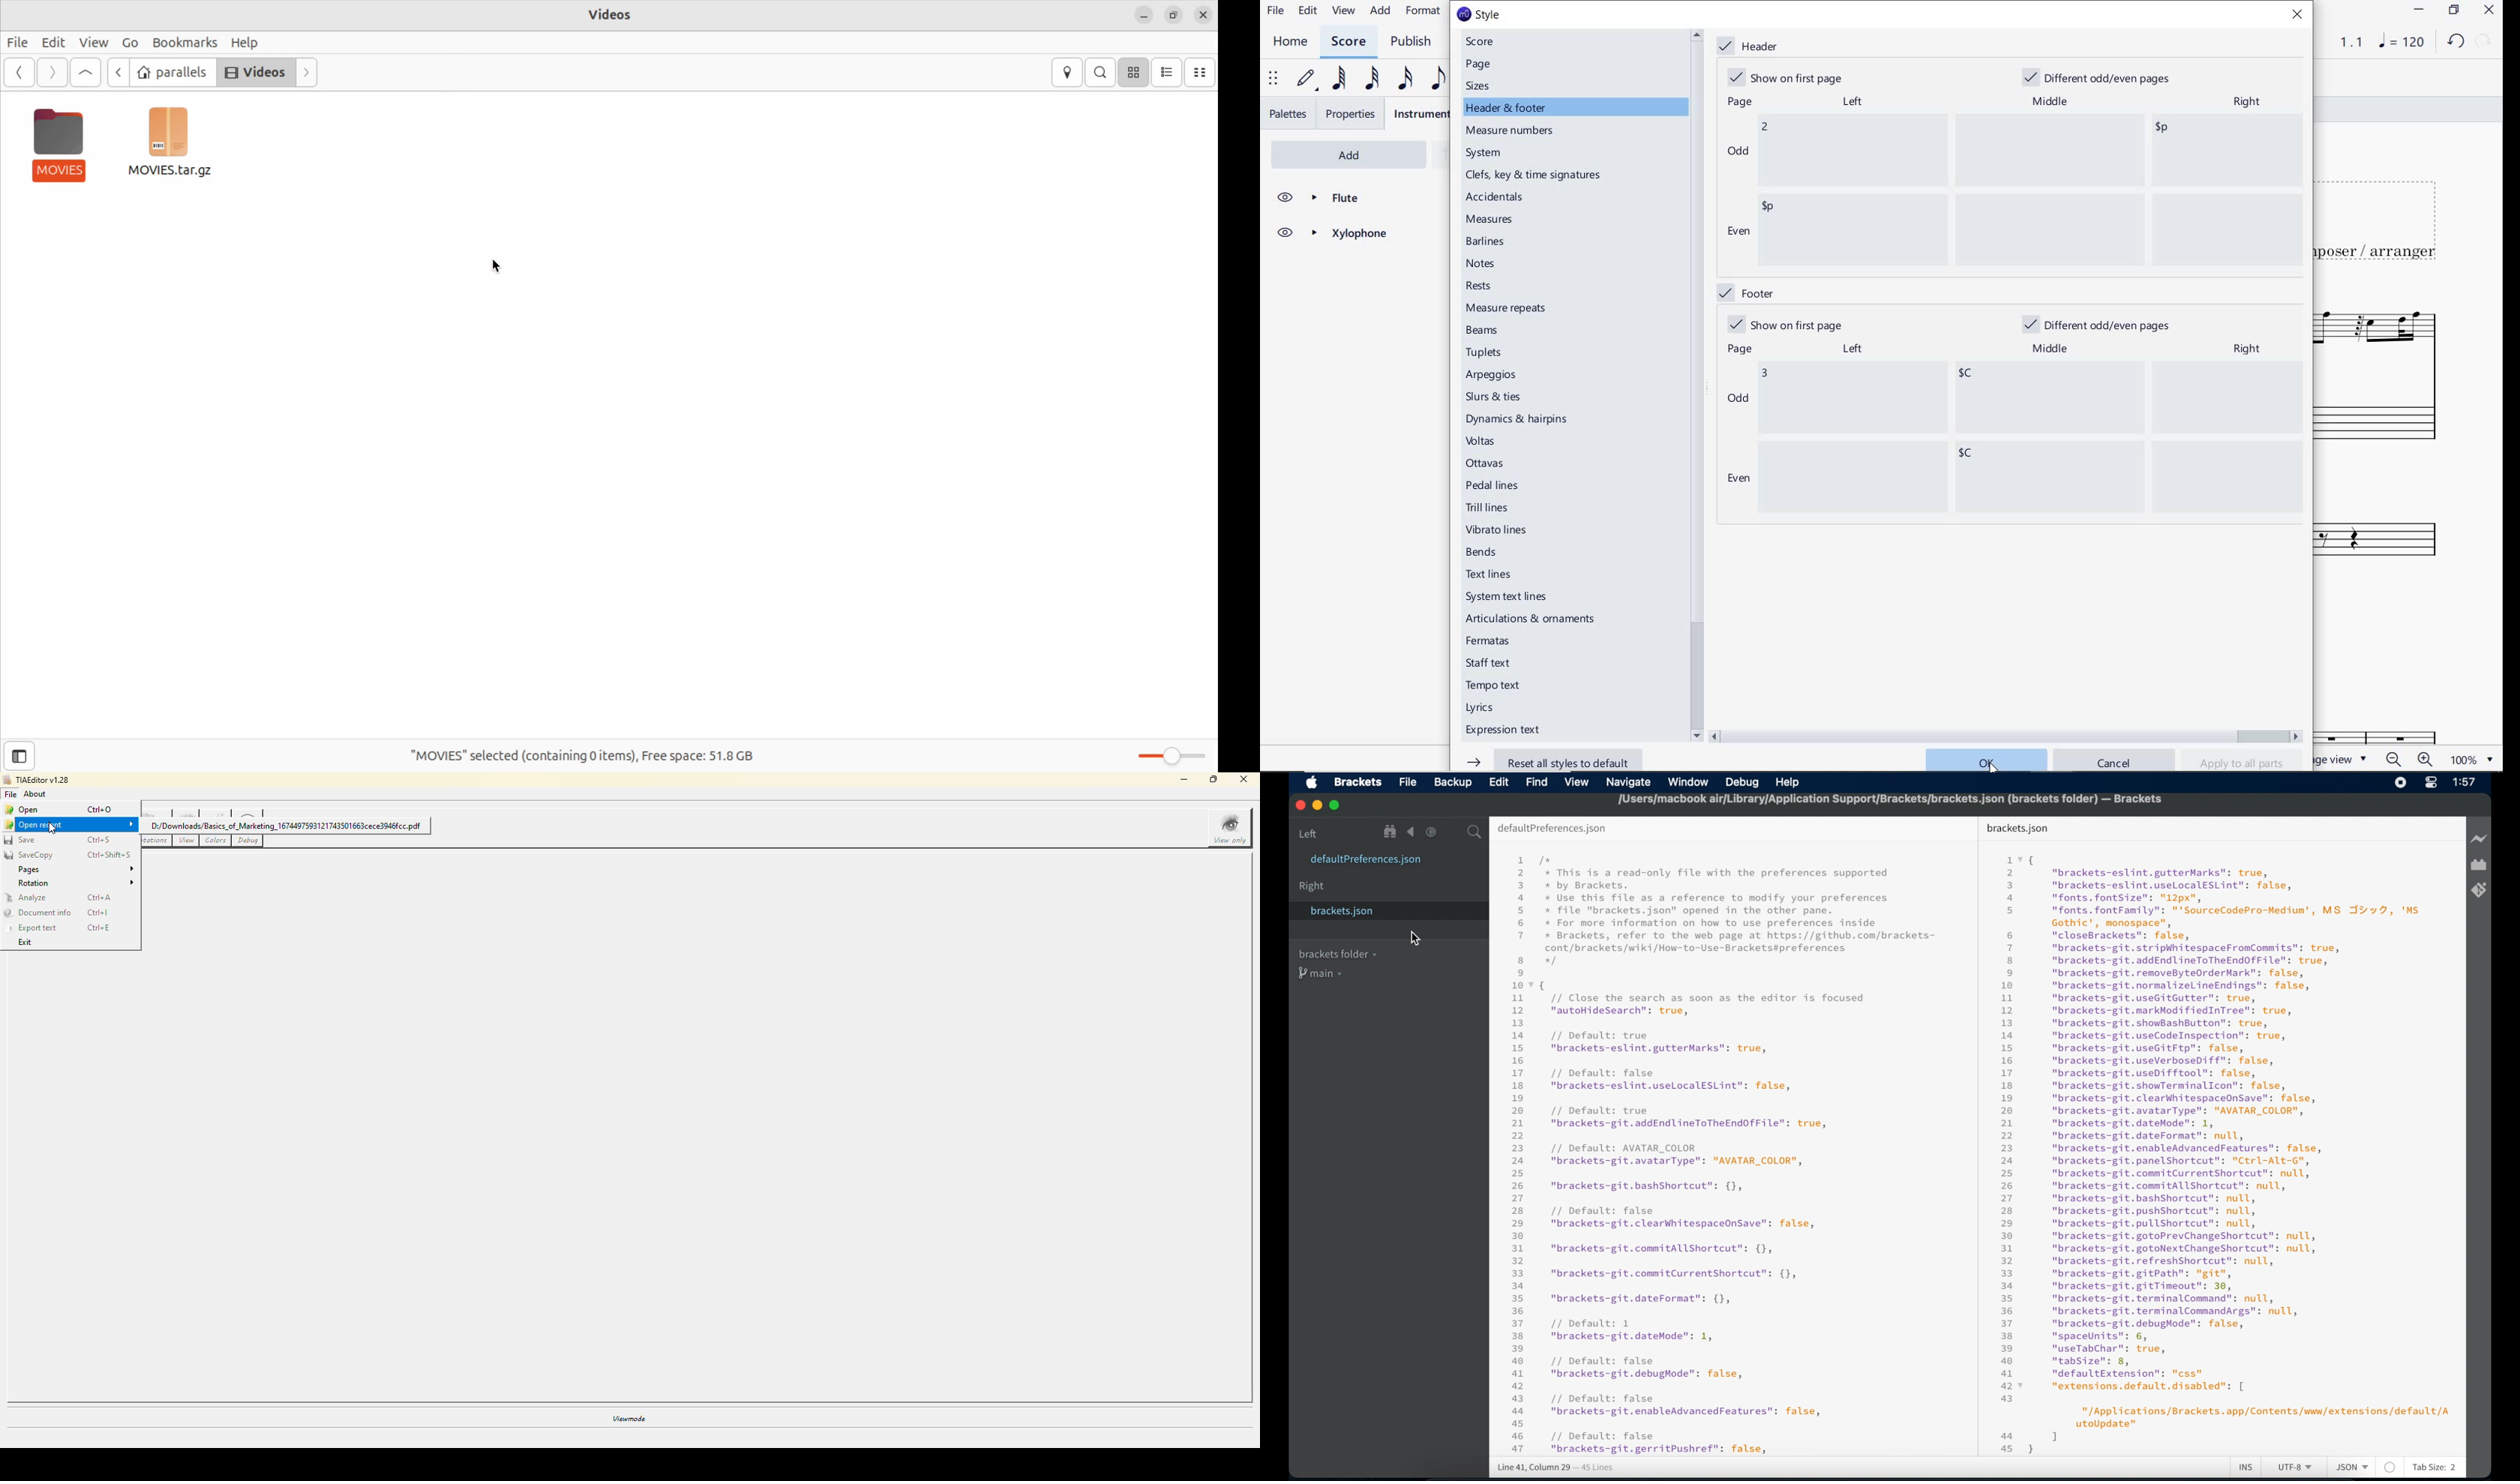  What do you see at coordinates (2246, 103) in the screenshot?
I see `right` at bounding box center [2246, 103].